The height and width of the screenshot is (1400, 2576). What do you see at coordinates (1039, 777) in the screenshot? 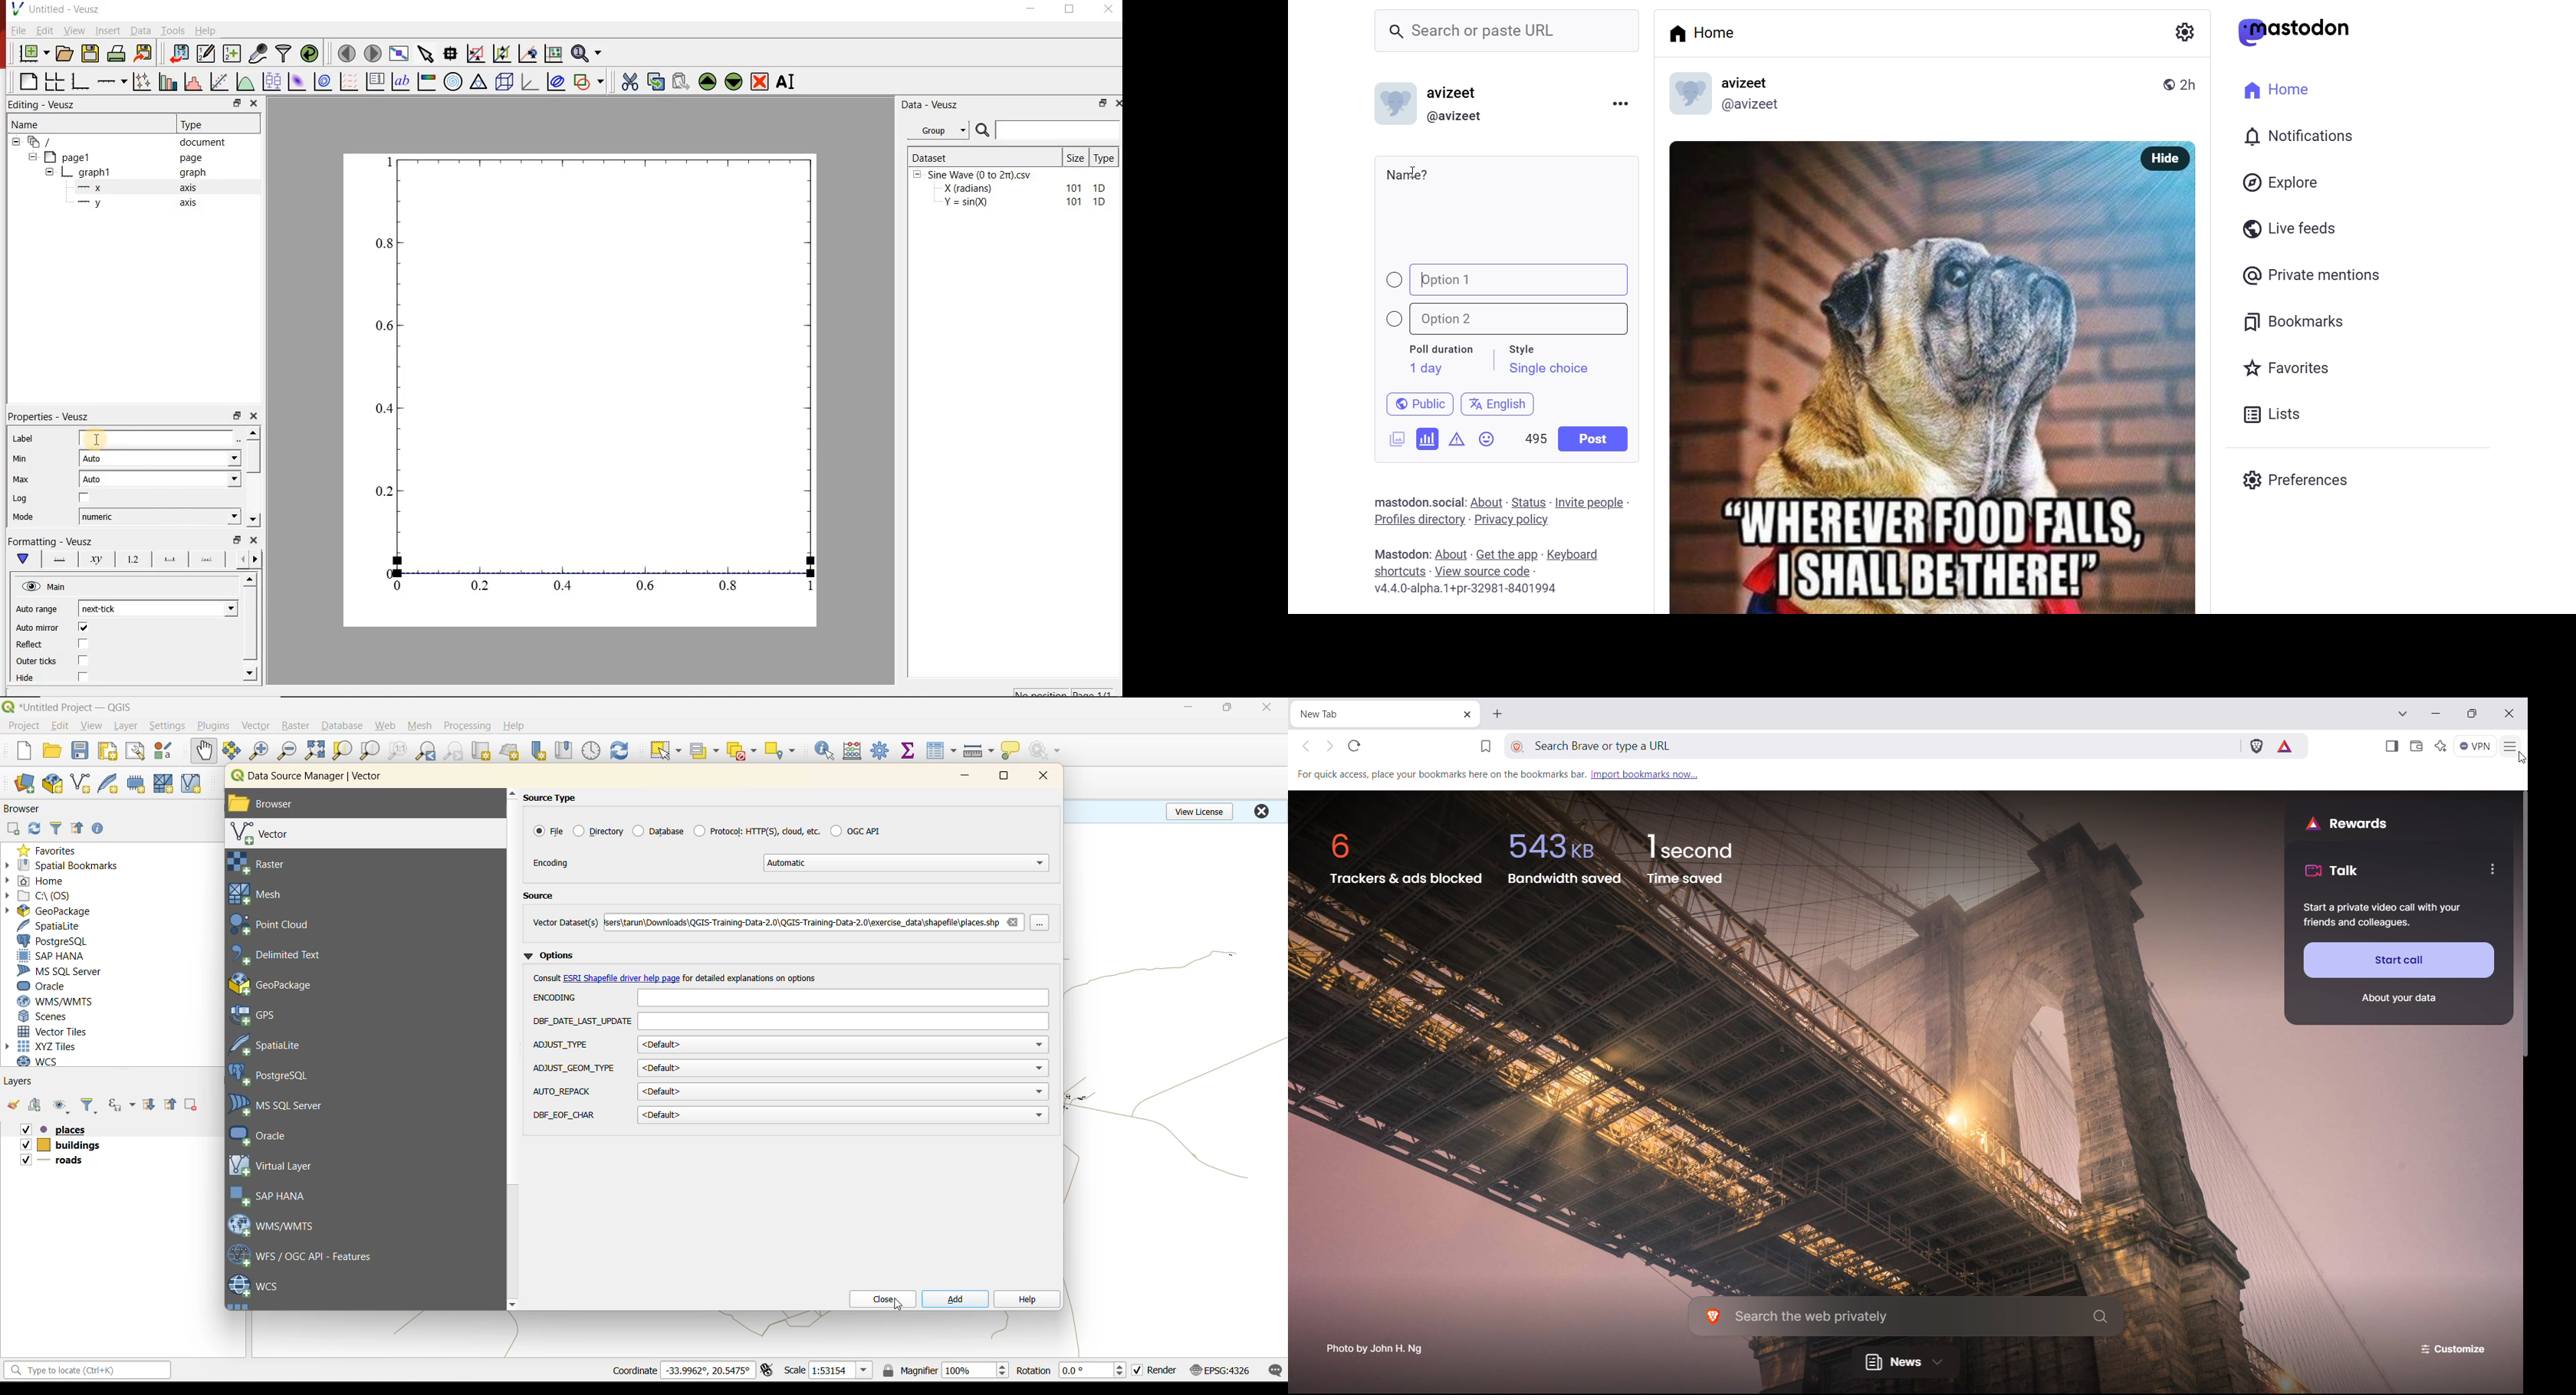
I see `close` at bounding box center [1039, 777].